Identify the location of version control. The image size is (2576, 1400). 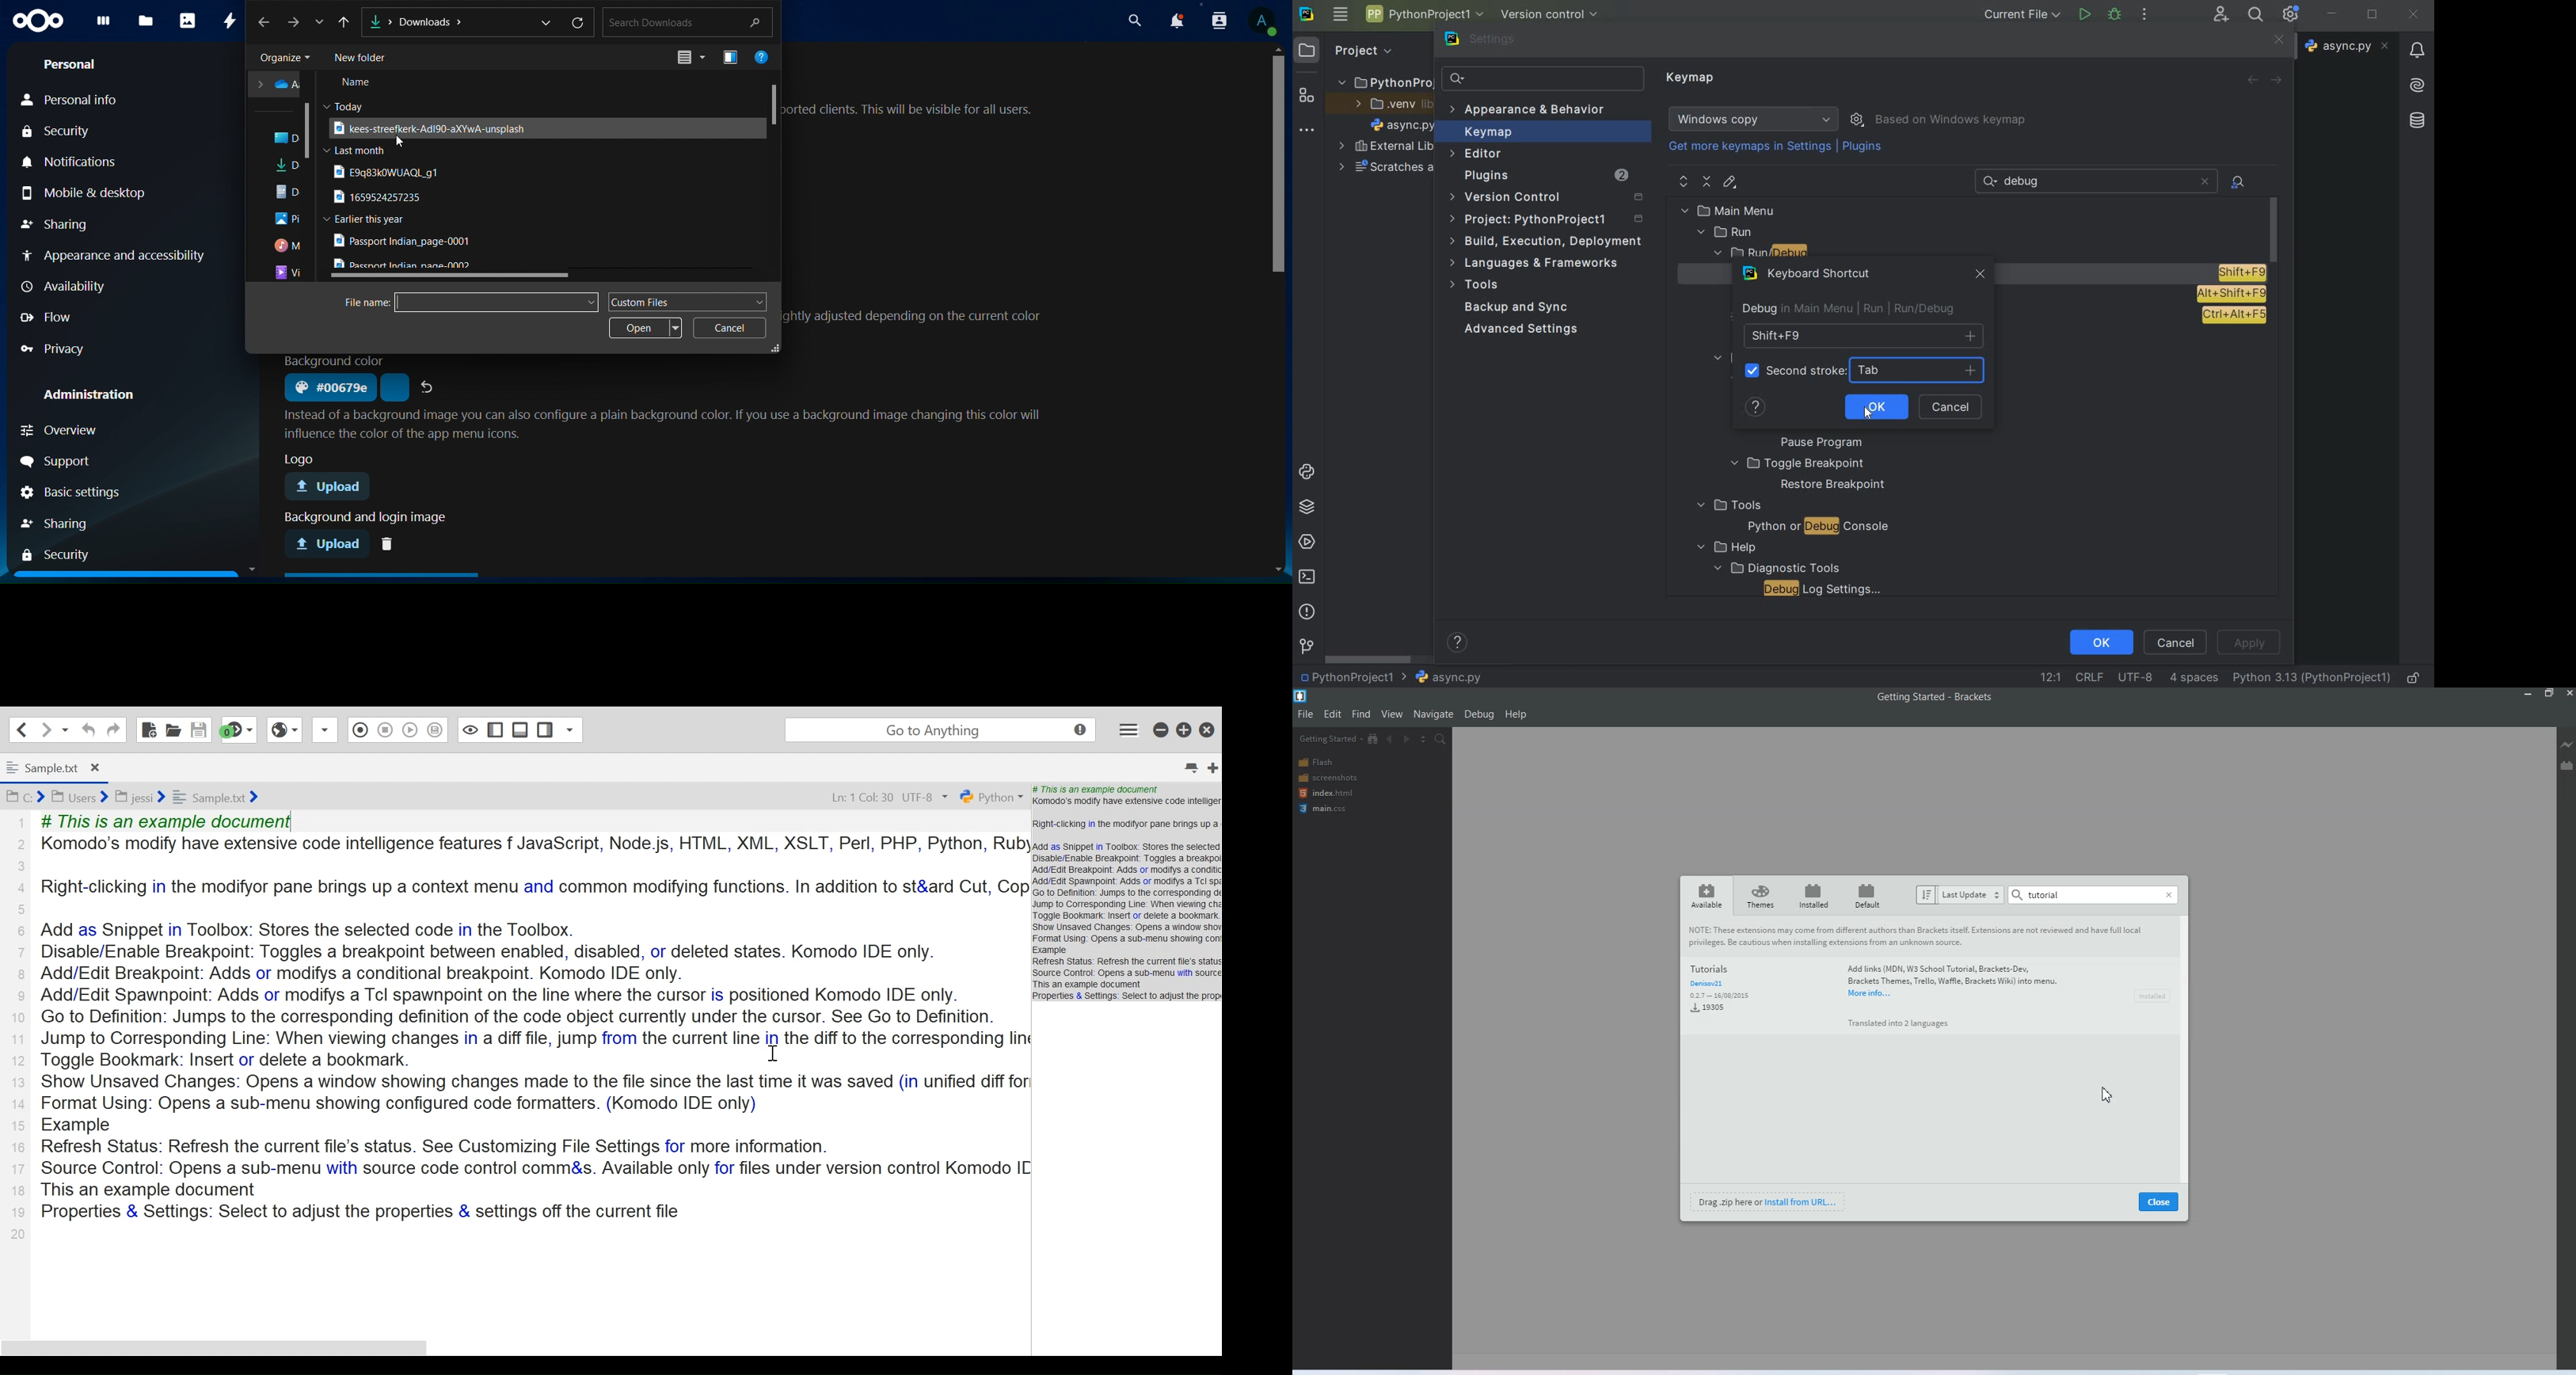
(1306, 647).